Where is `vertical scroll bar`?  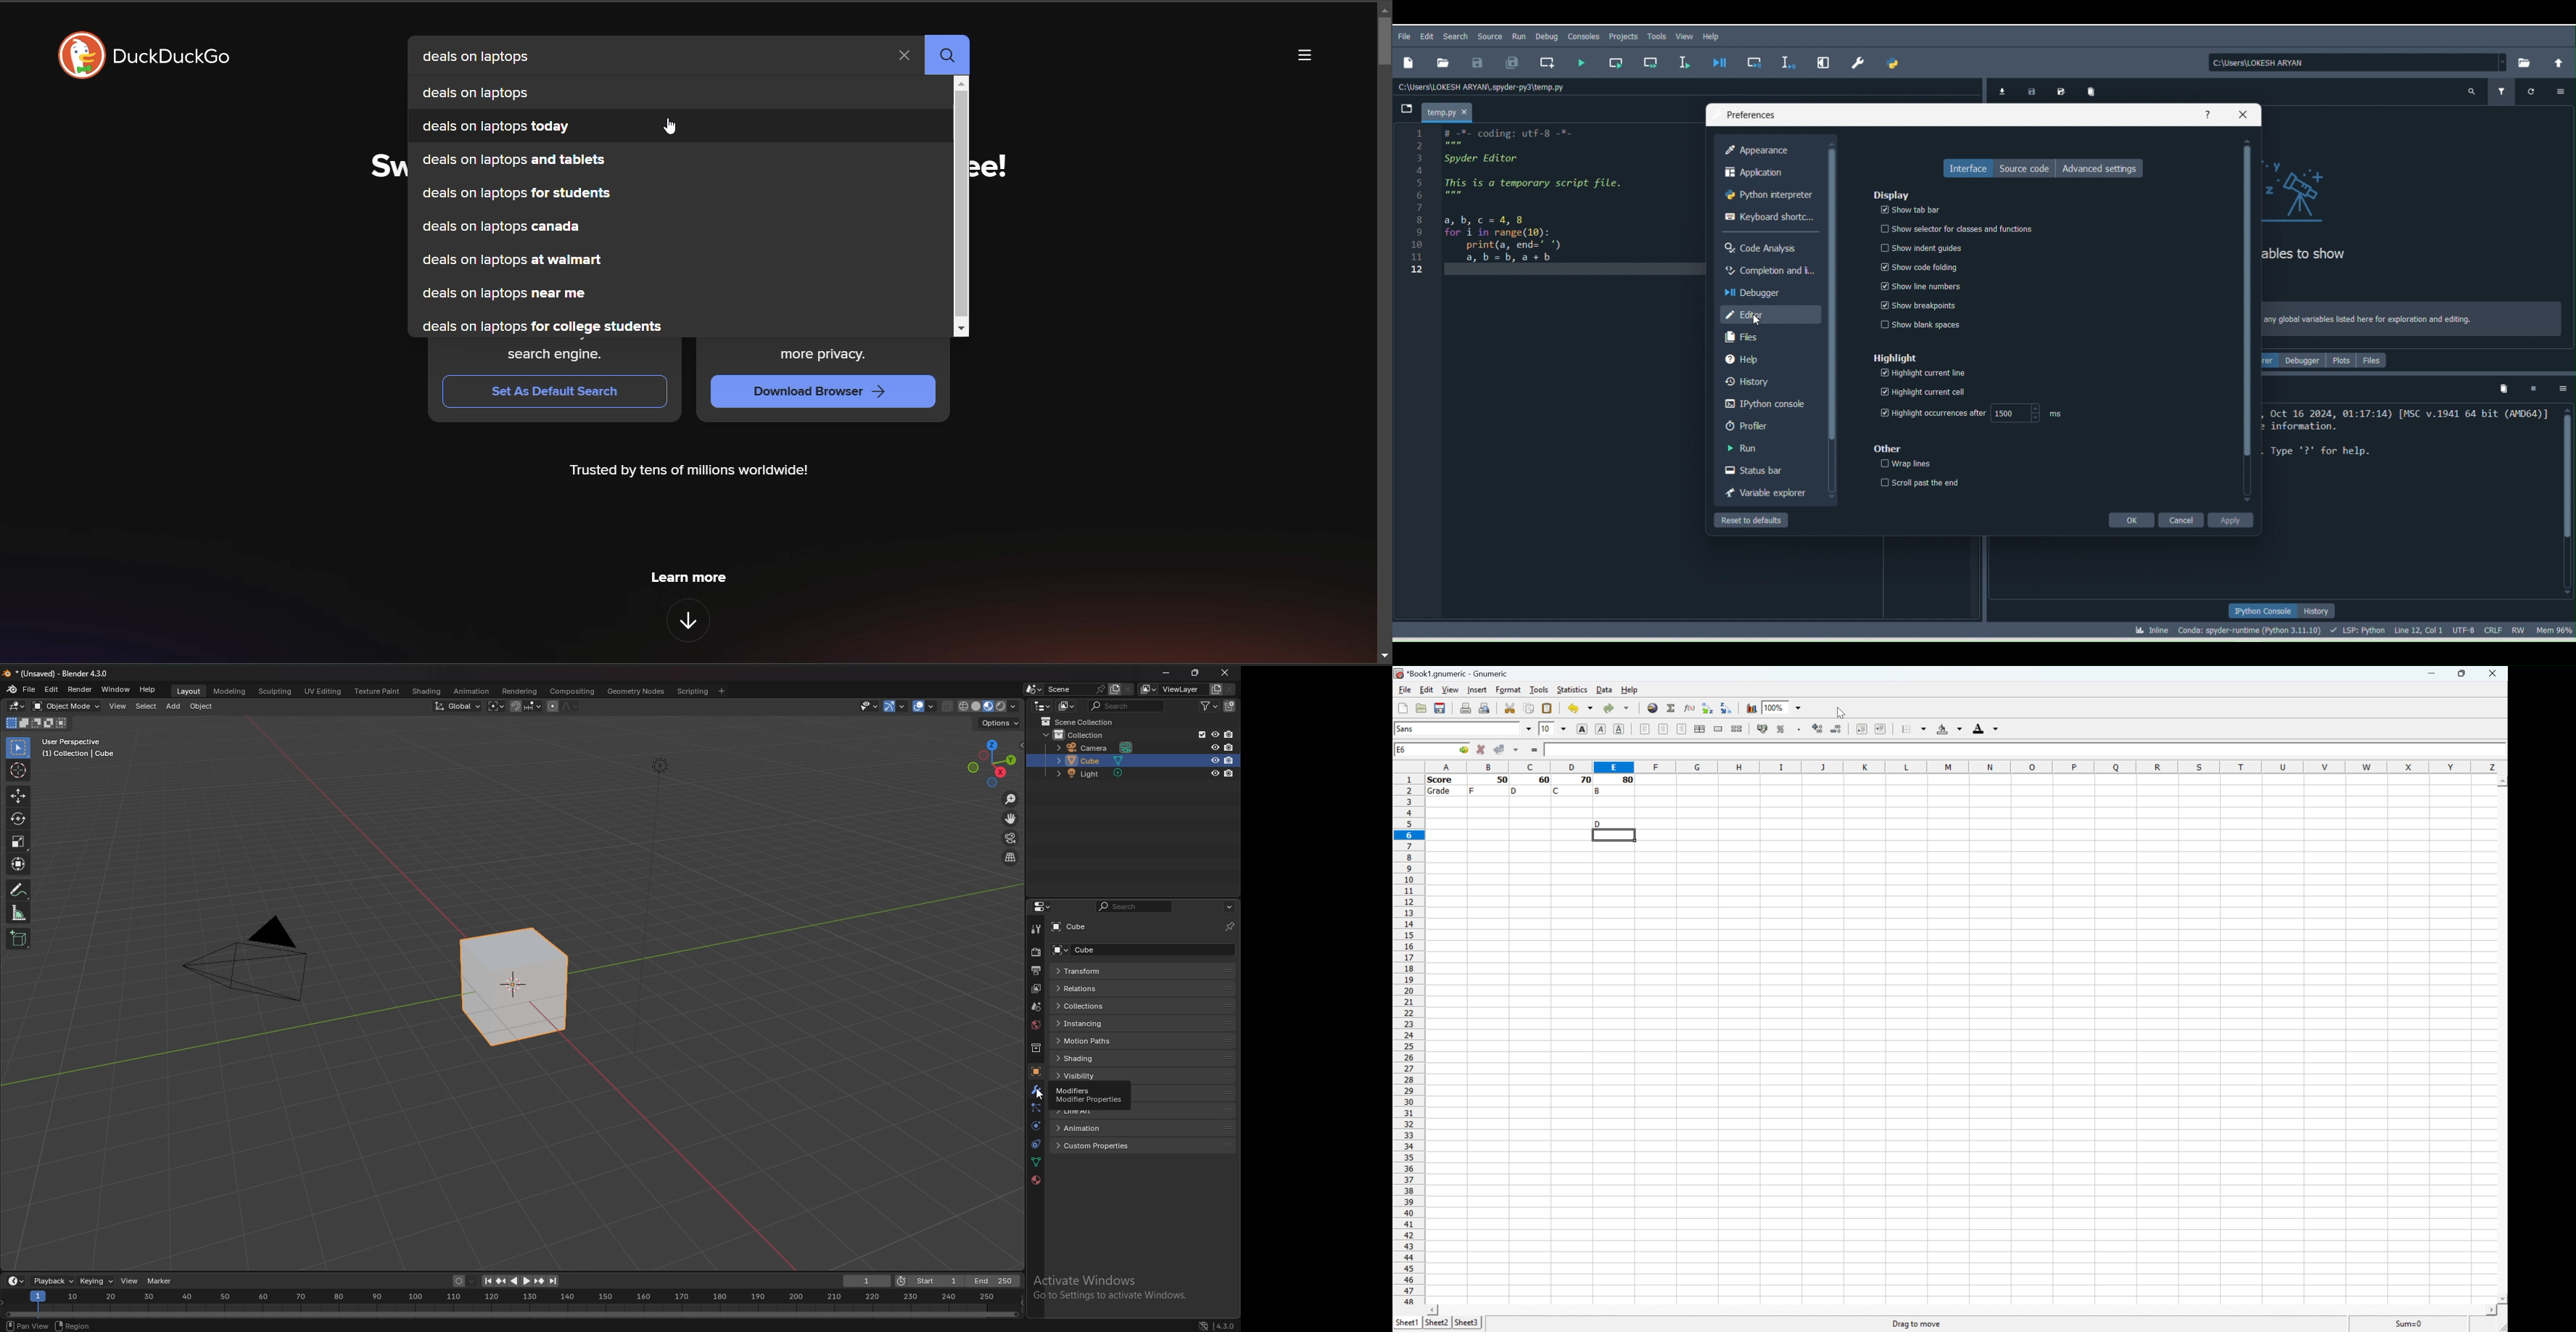 vertical scroll bar is located at coordinates (961, 204).